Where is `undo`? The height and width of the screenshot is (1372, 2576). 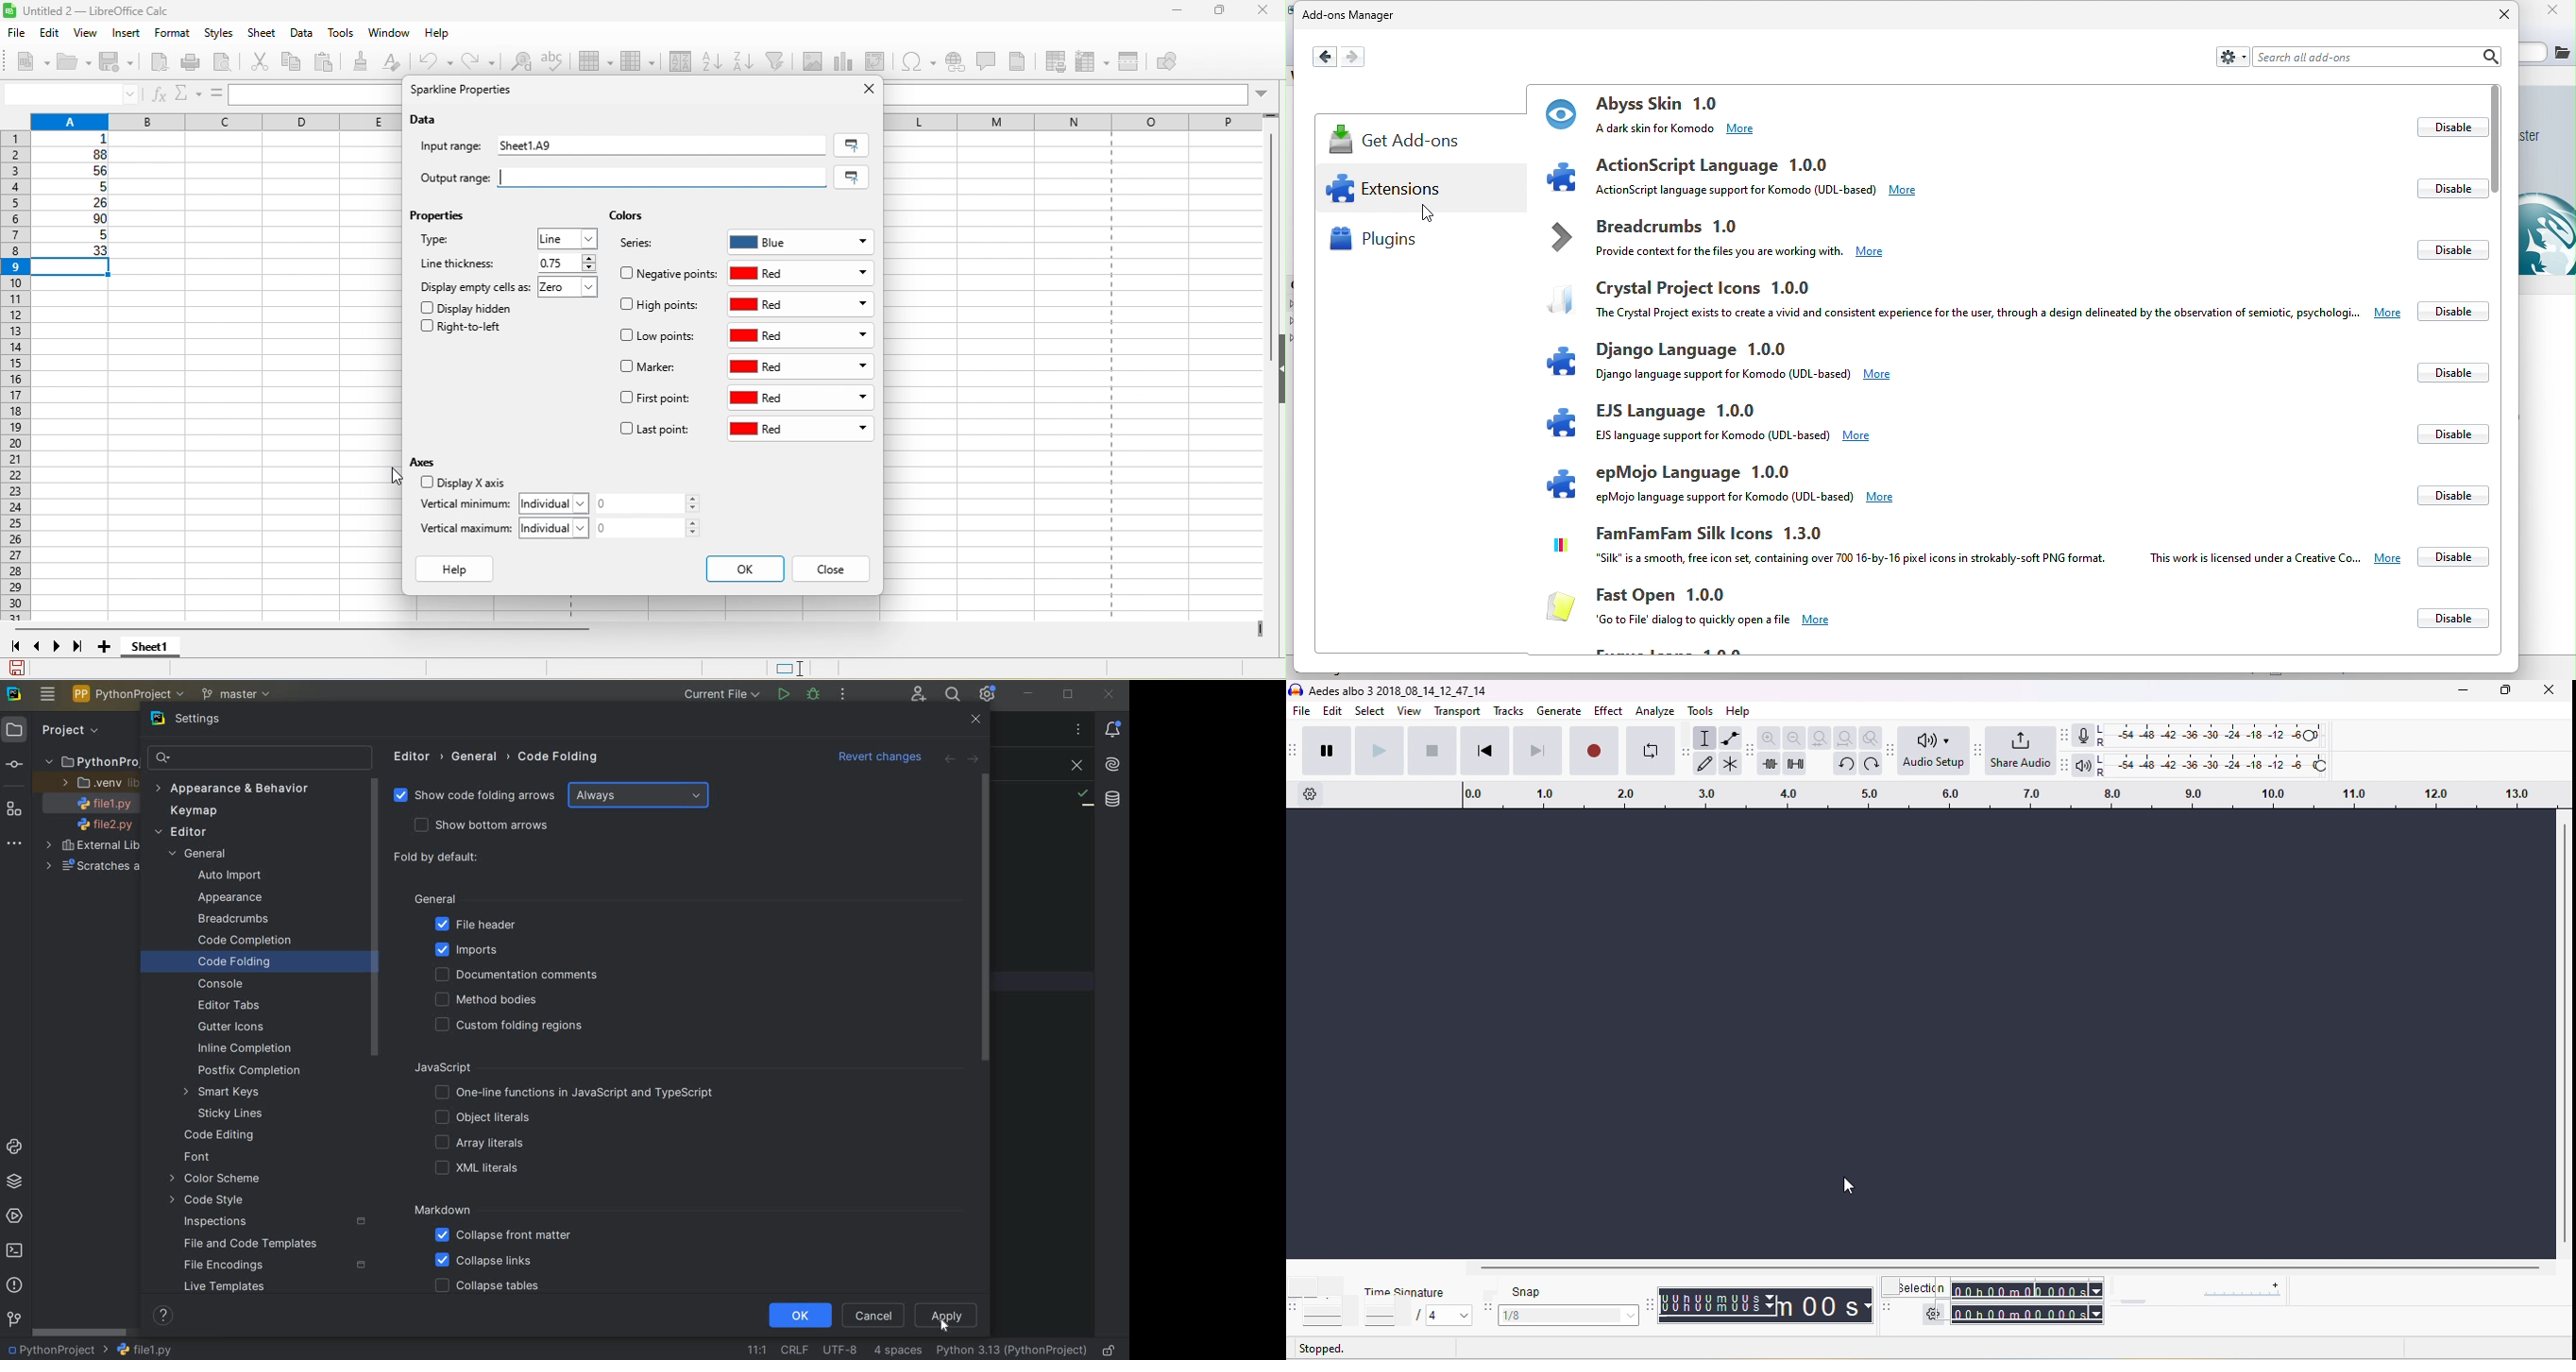 undo is located at coordinates (1845, 764).